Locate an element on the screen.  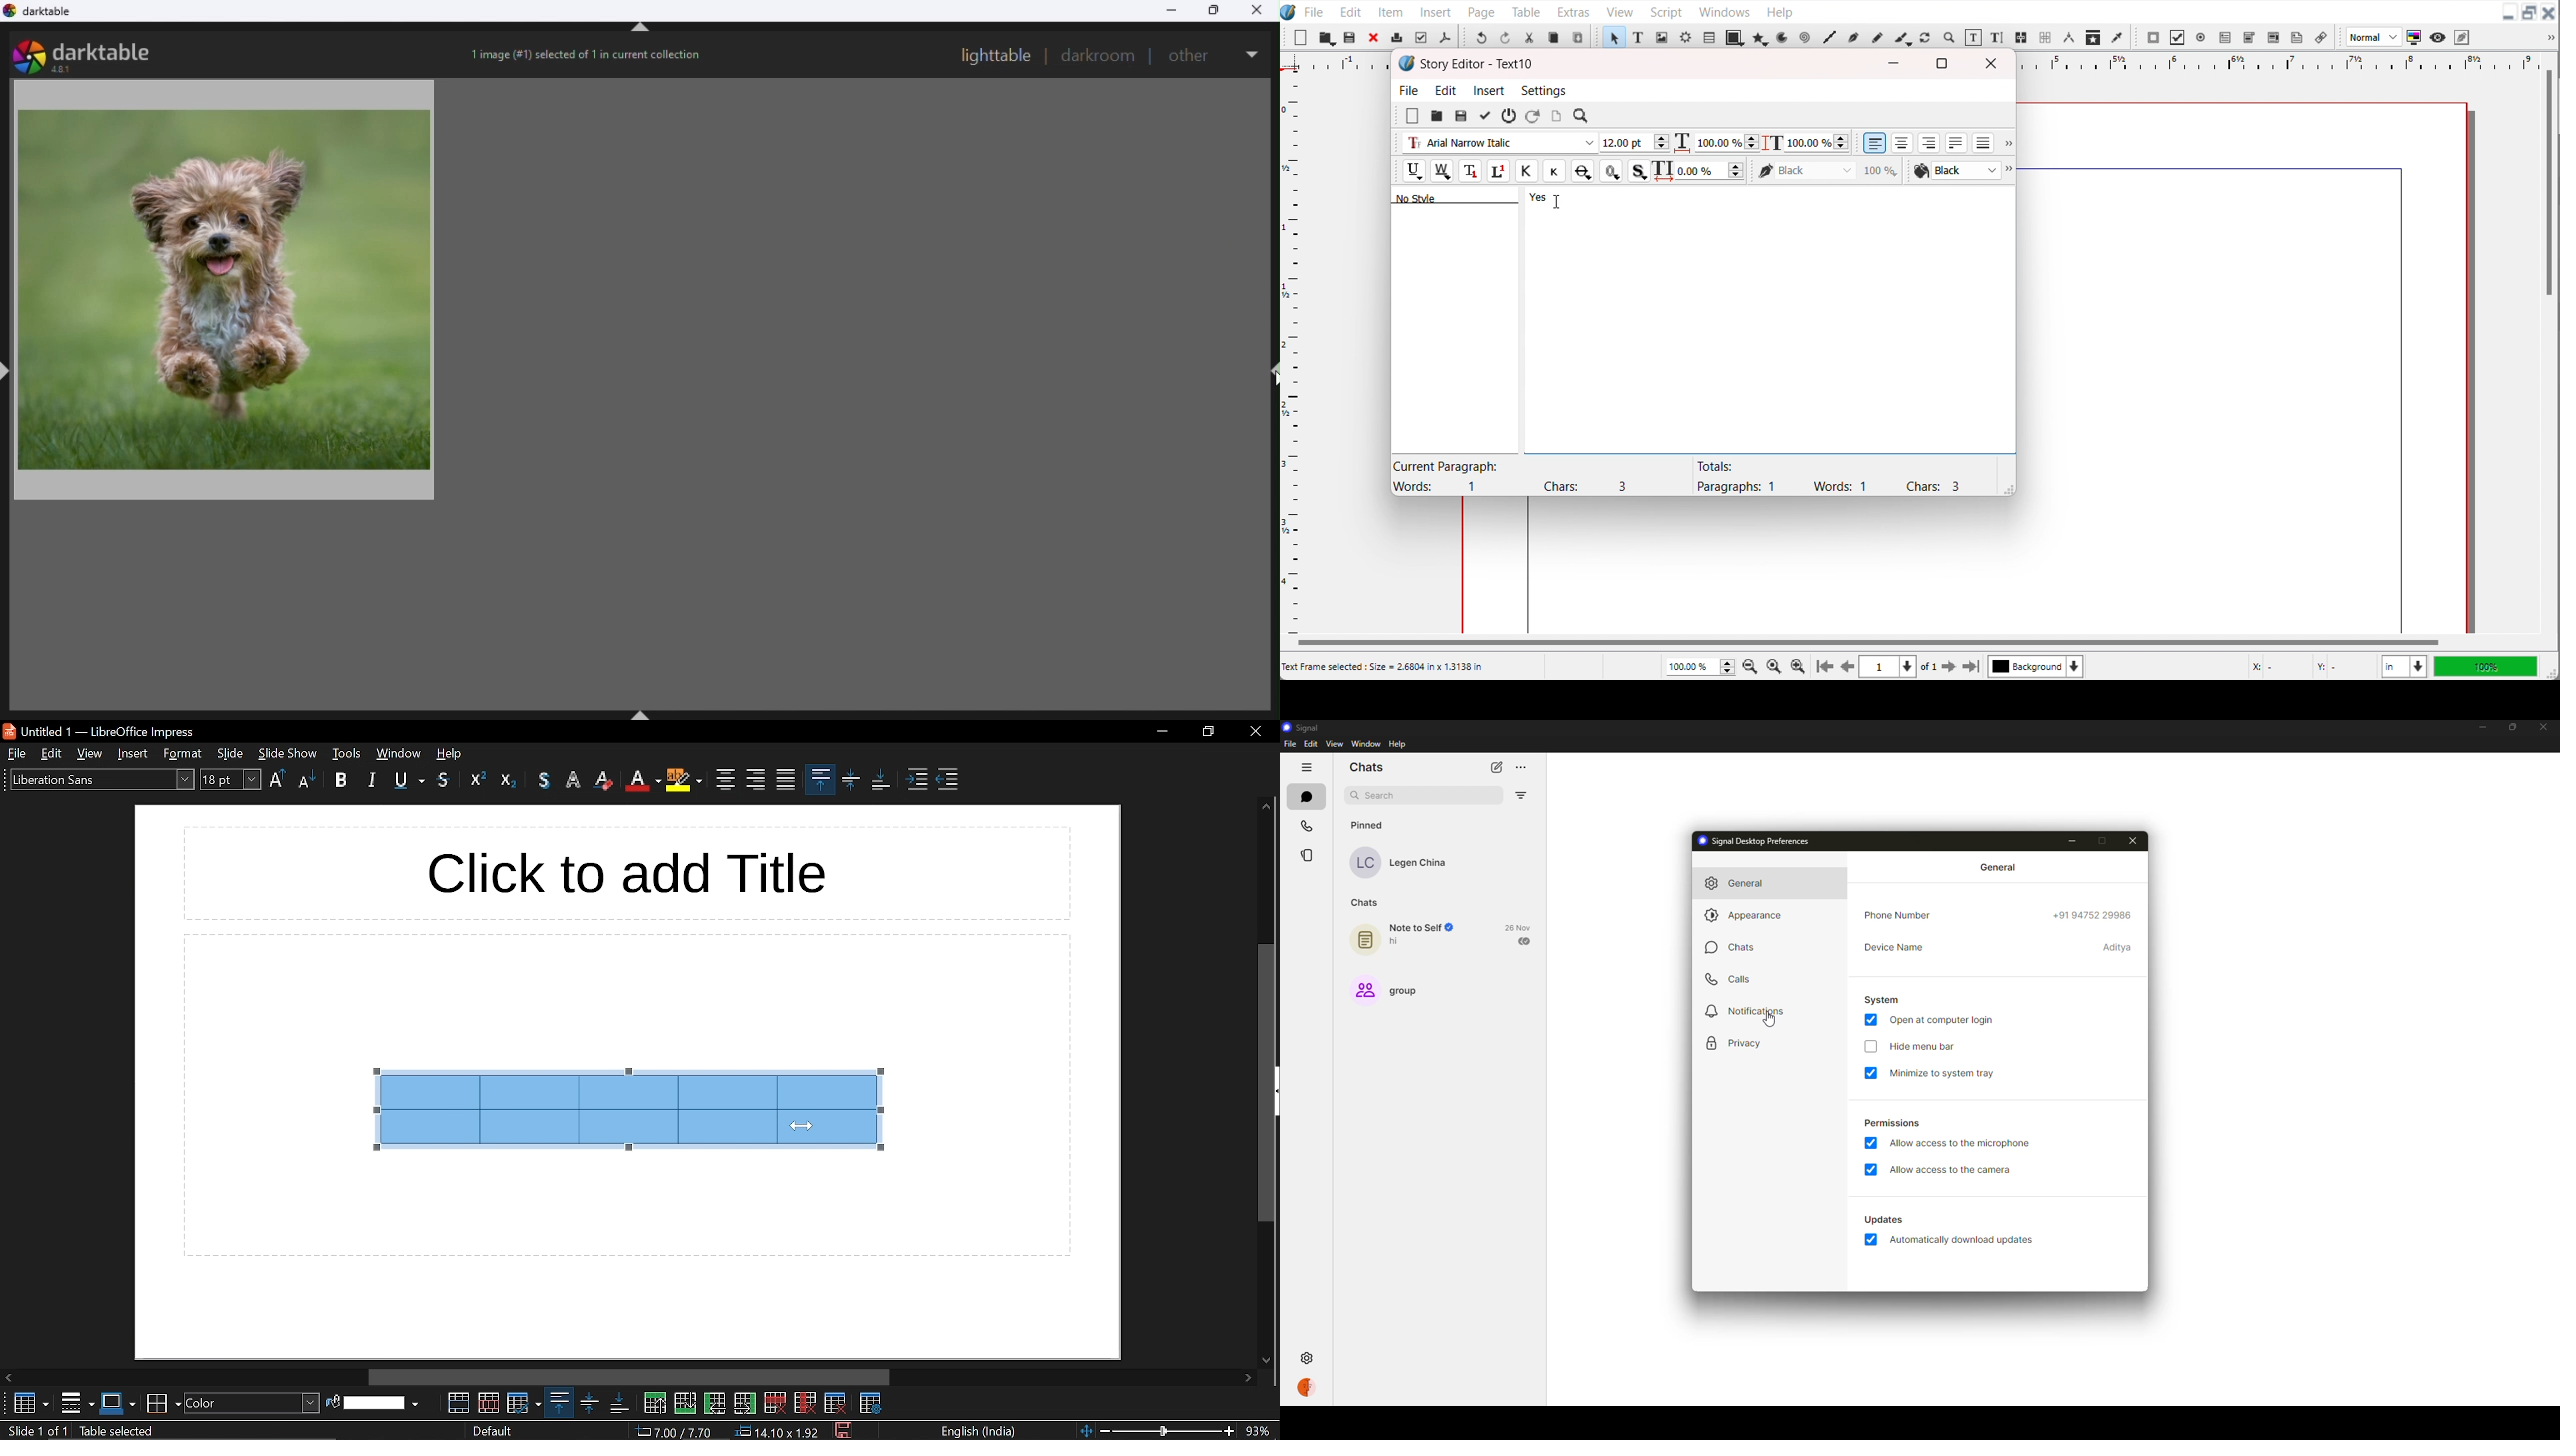
Font size adjuster is located at coordinates (1634, 142).